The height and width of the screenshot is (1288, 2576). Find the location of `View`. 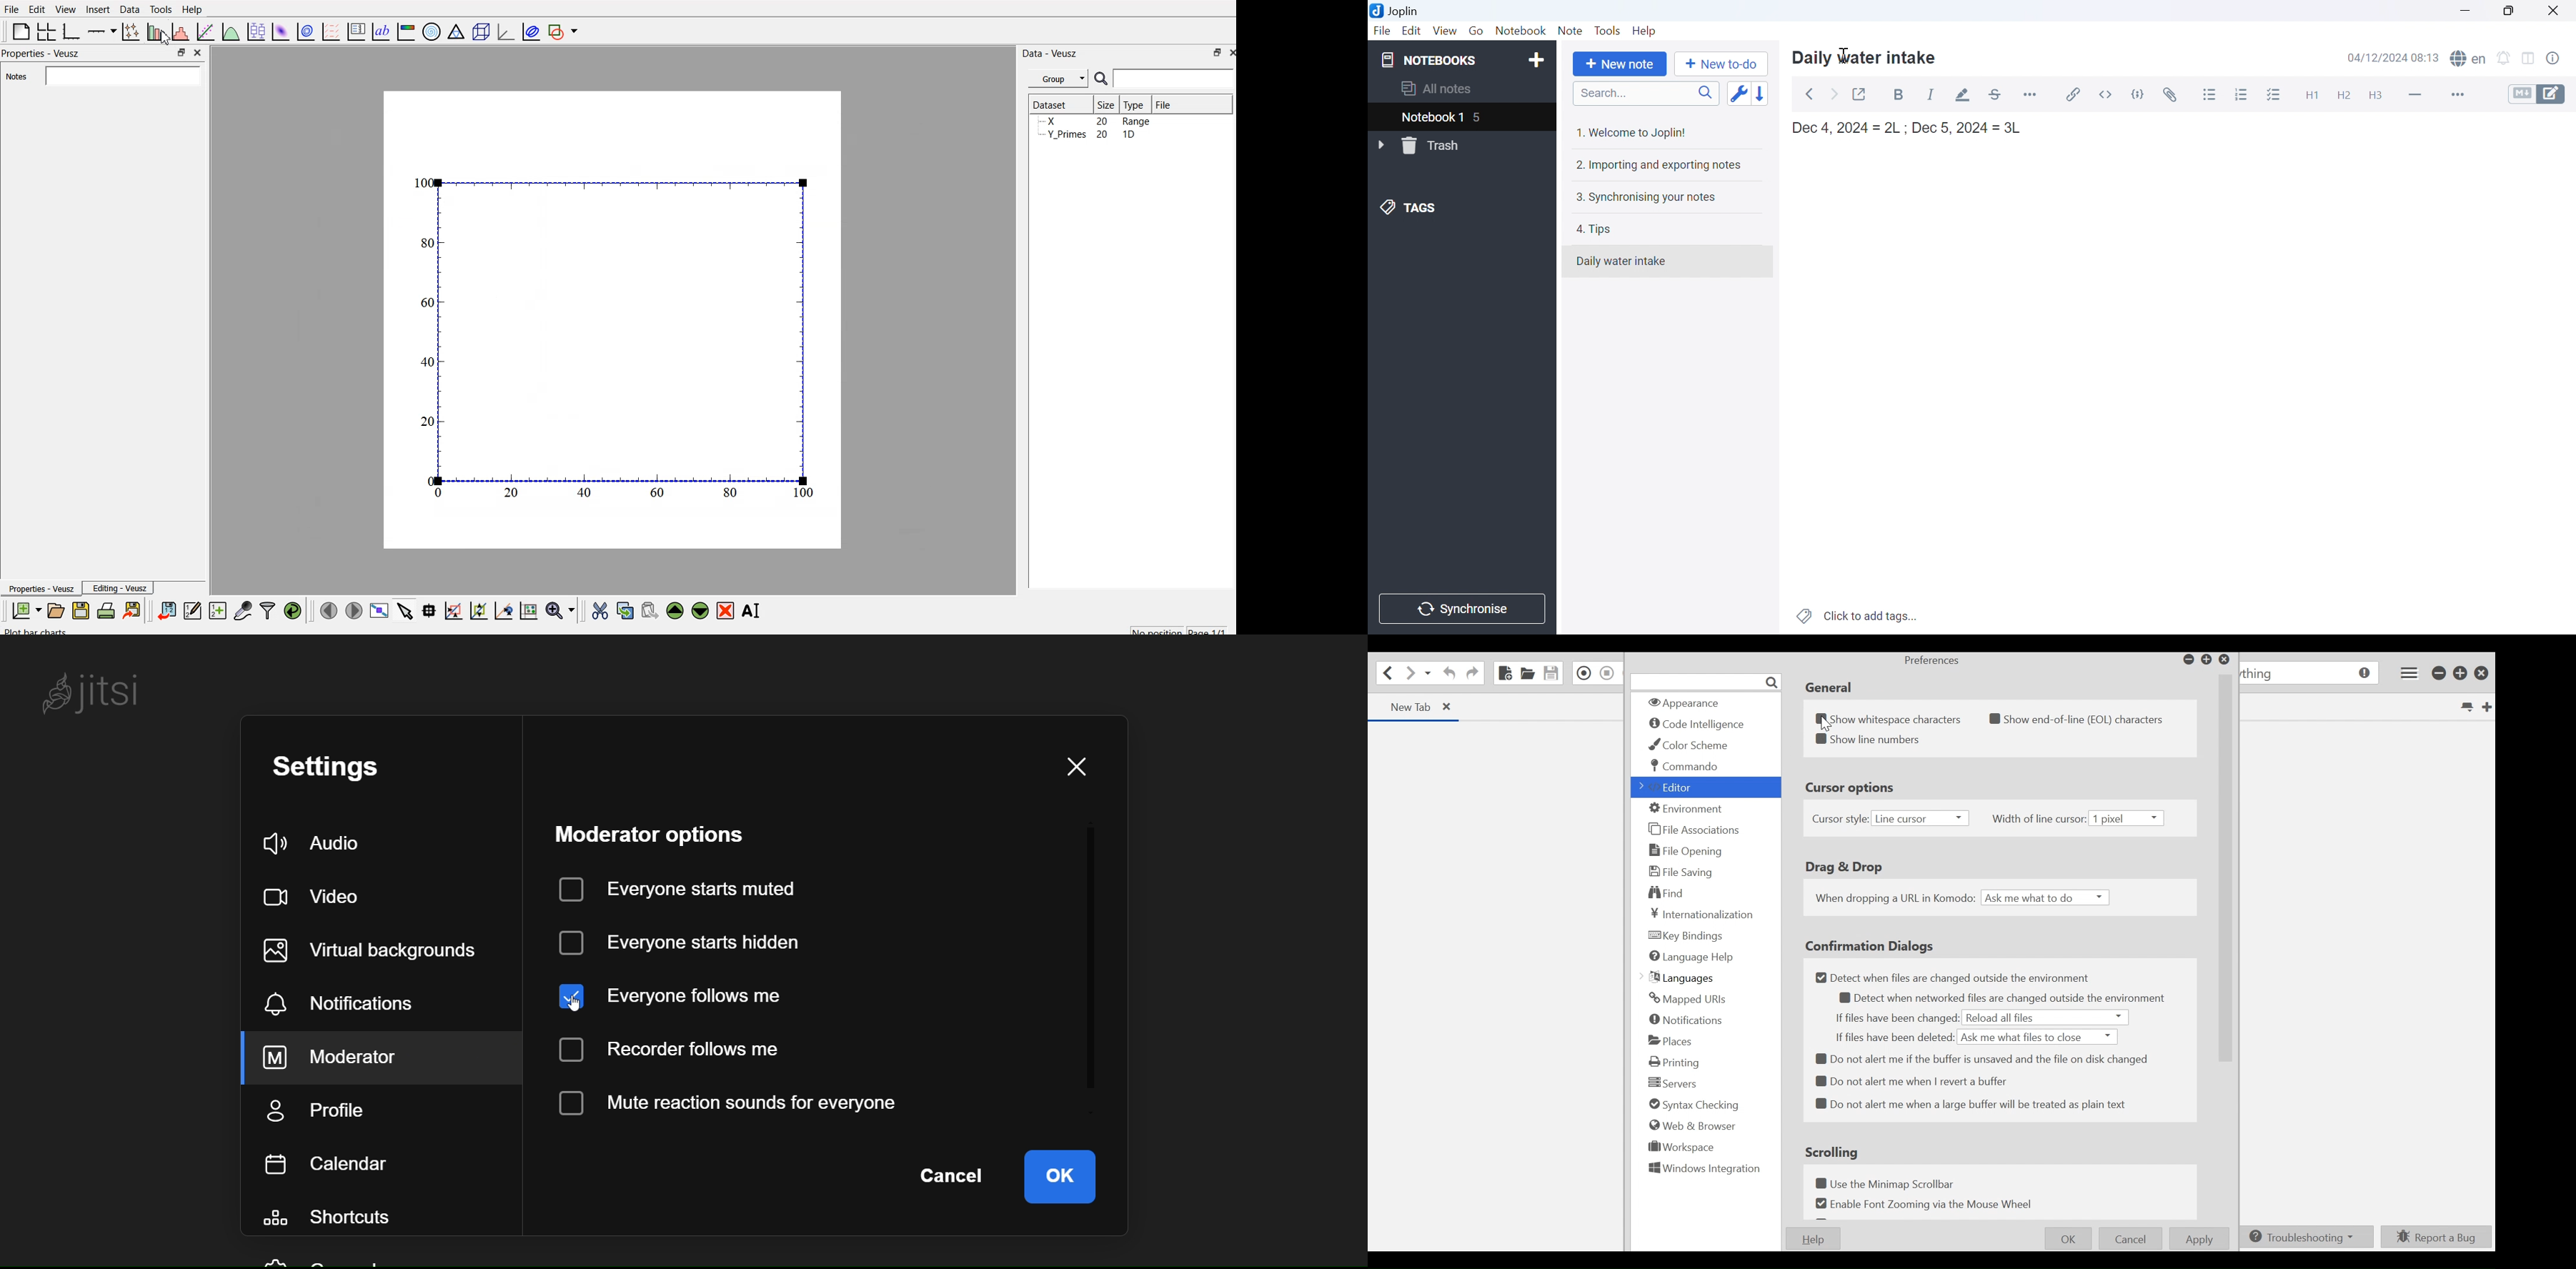

View is located at coordinates (1444, 31).